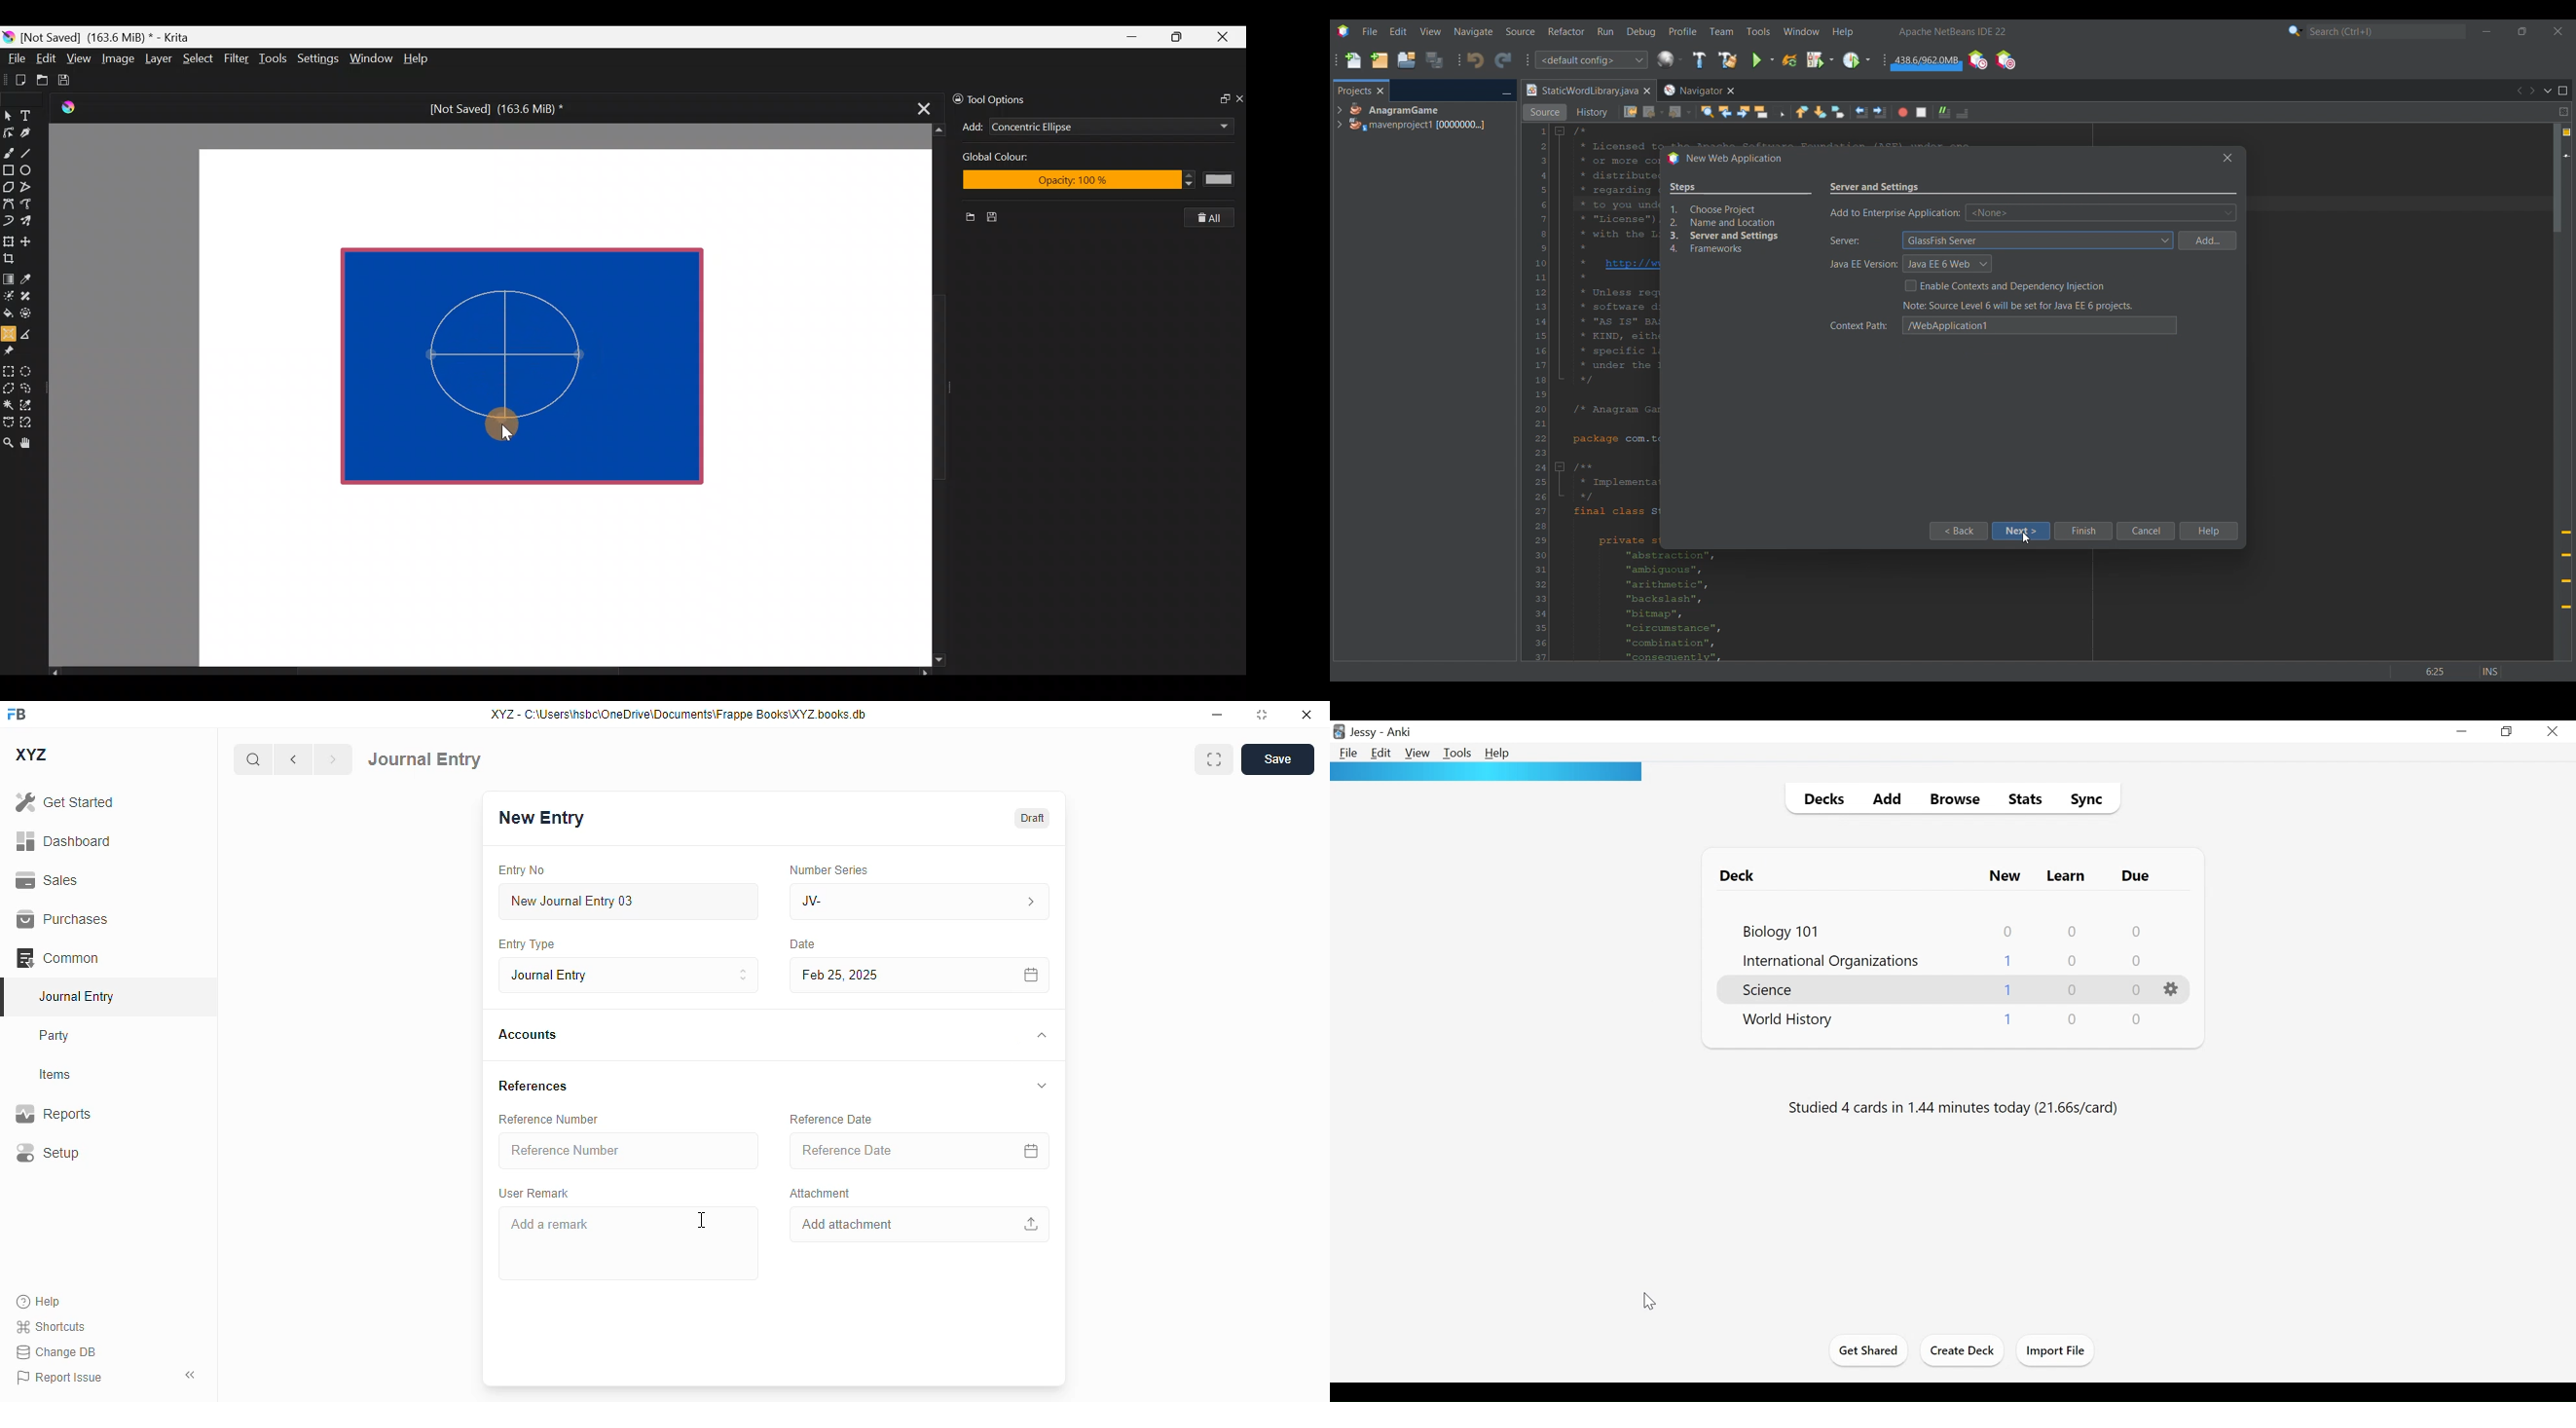 The height and width of the screenshot is (1428, 2576). Describe the element at coordinates (1521, 31) in the screenshot. I see `Source menu` at that location.